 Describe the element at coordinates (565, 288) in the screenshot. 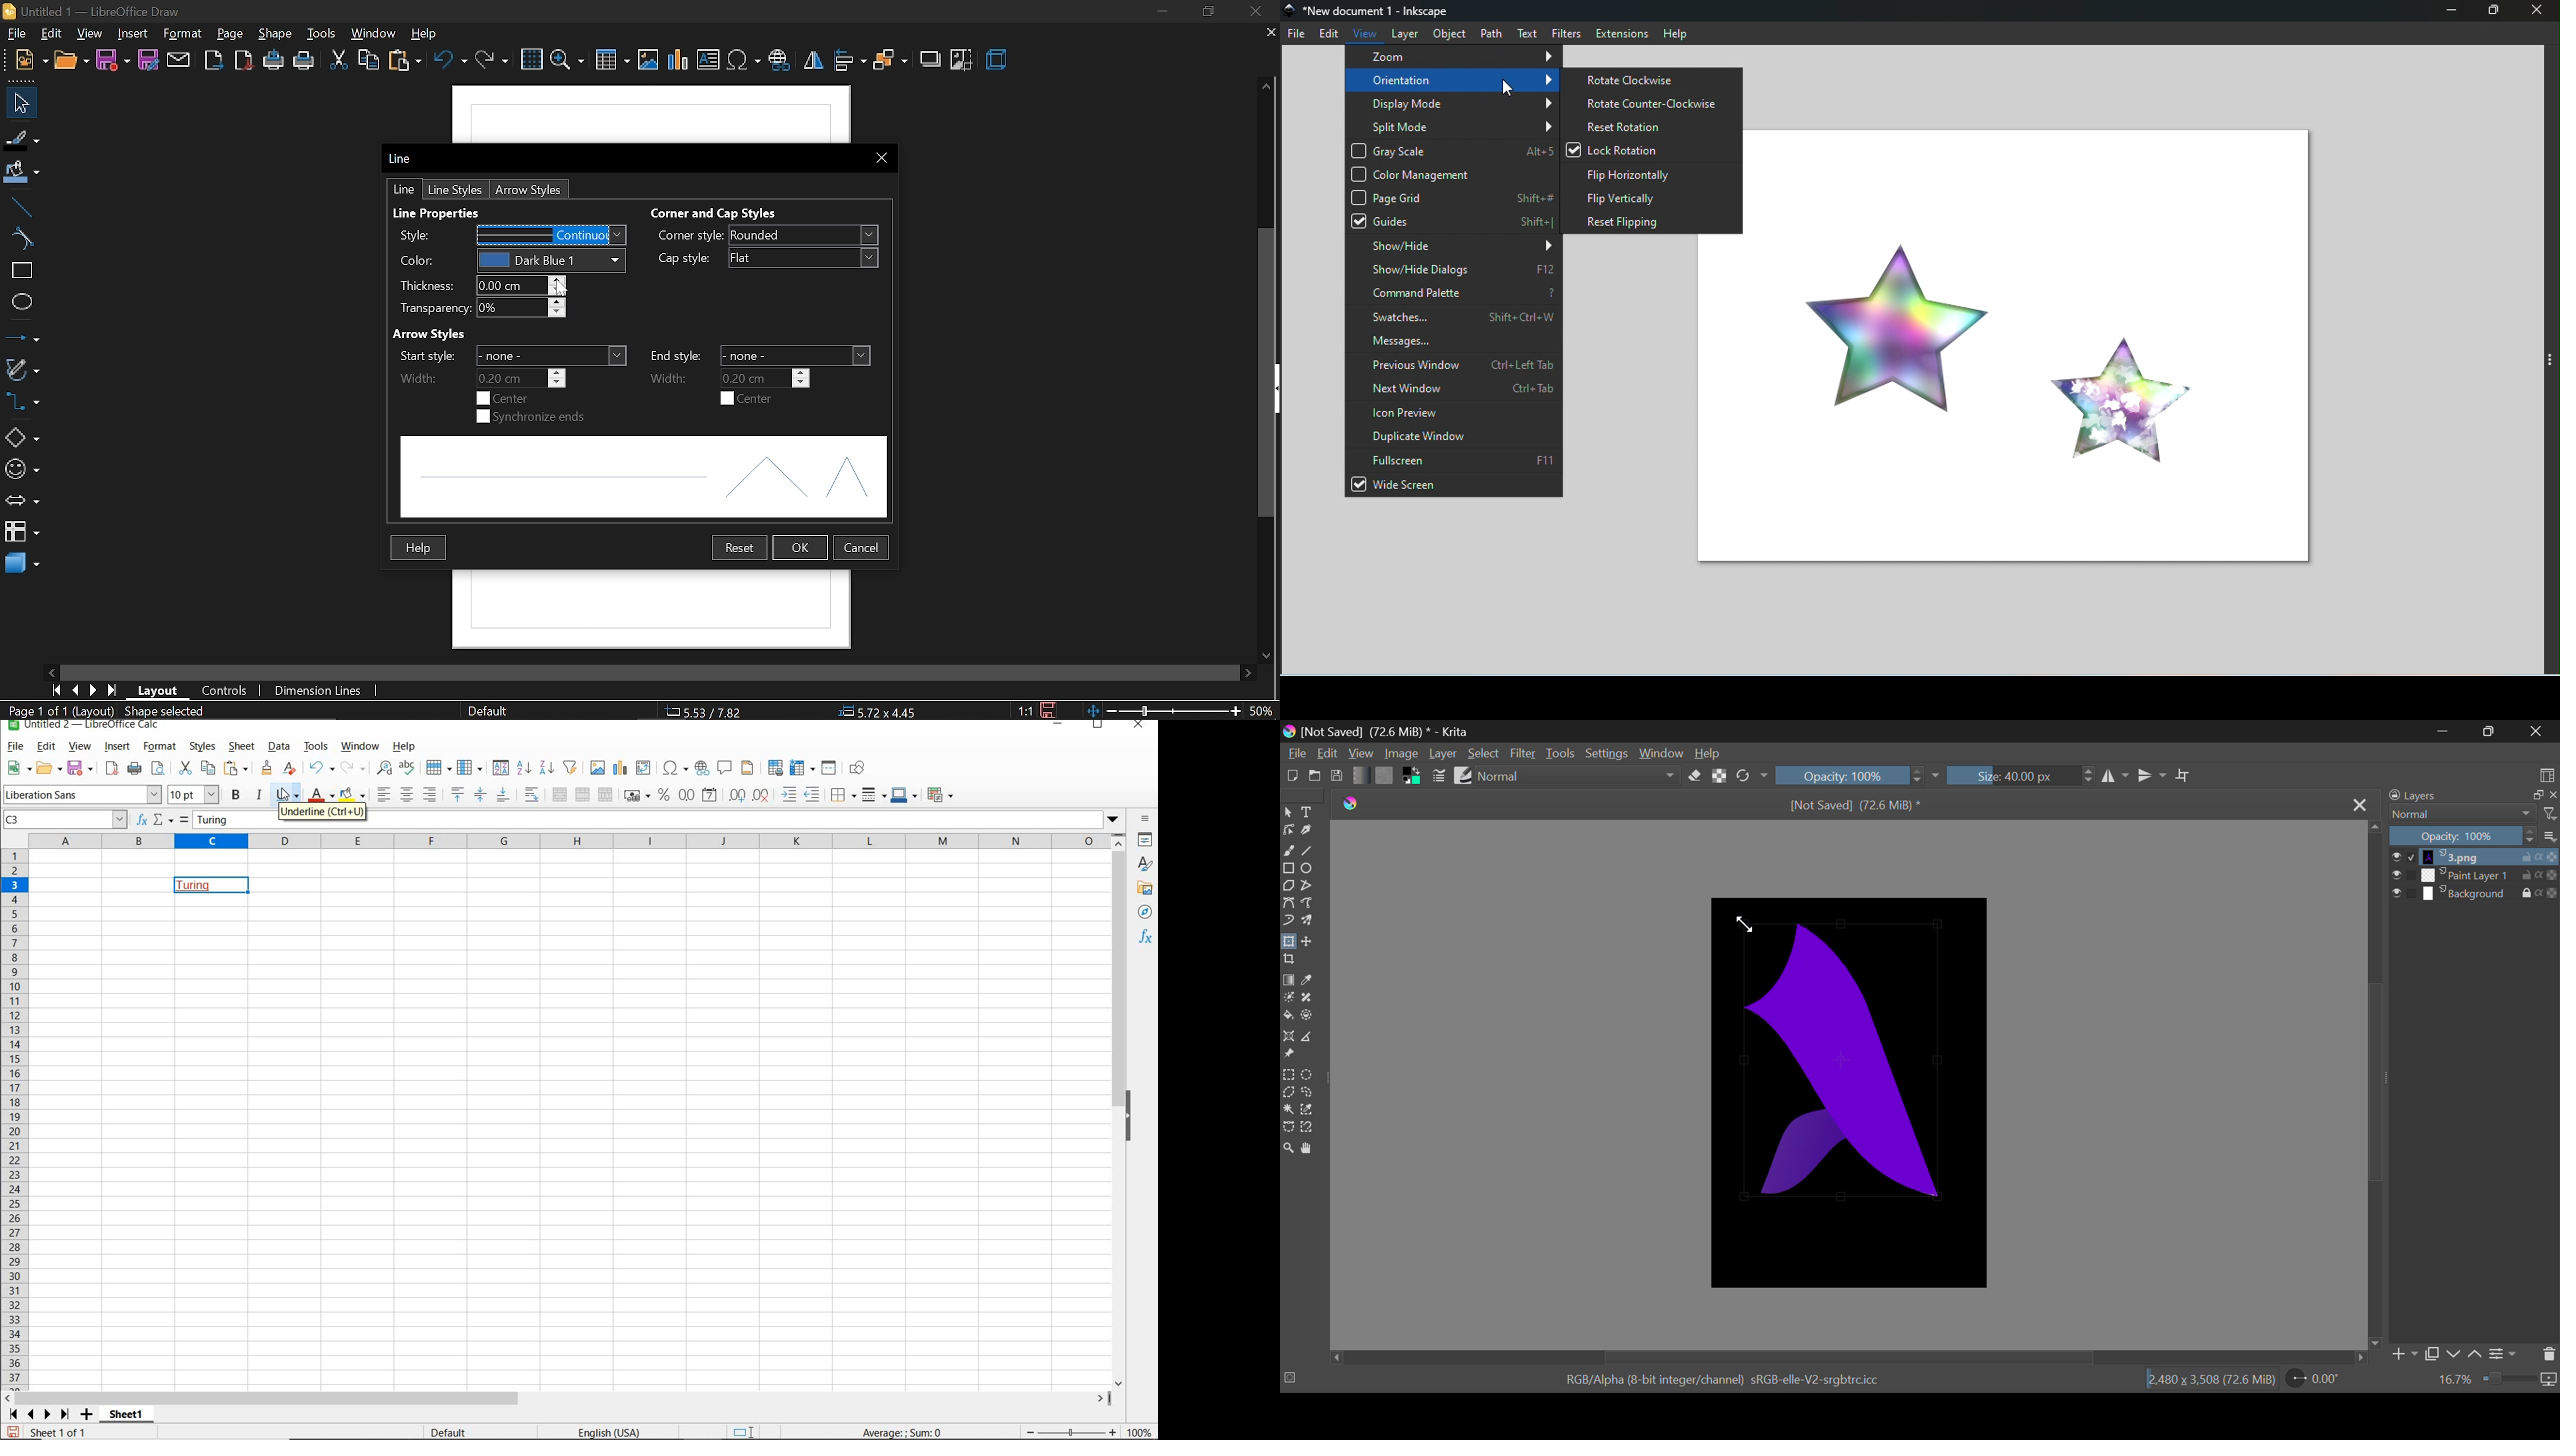

I see `cursor` at that location.